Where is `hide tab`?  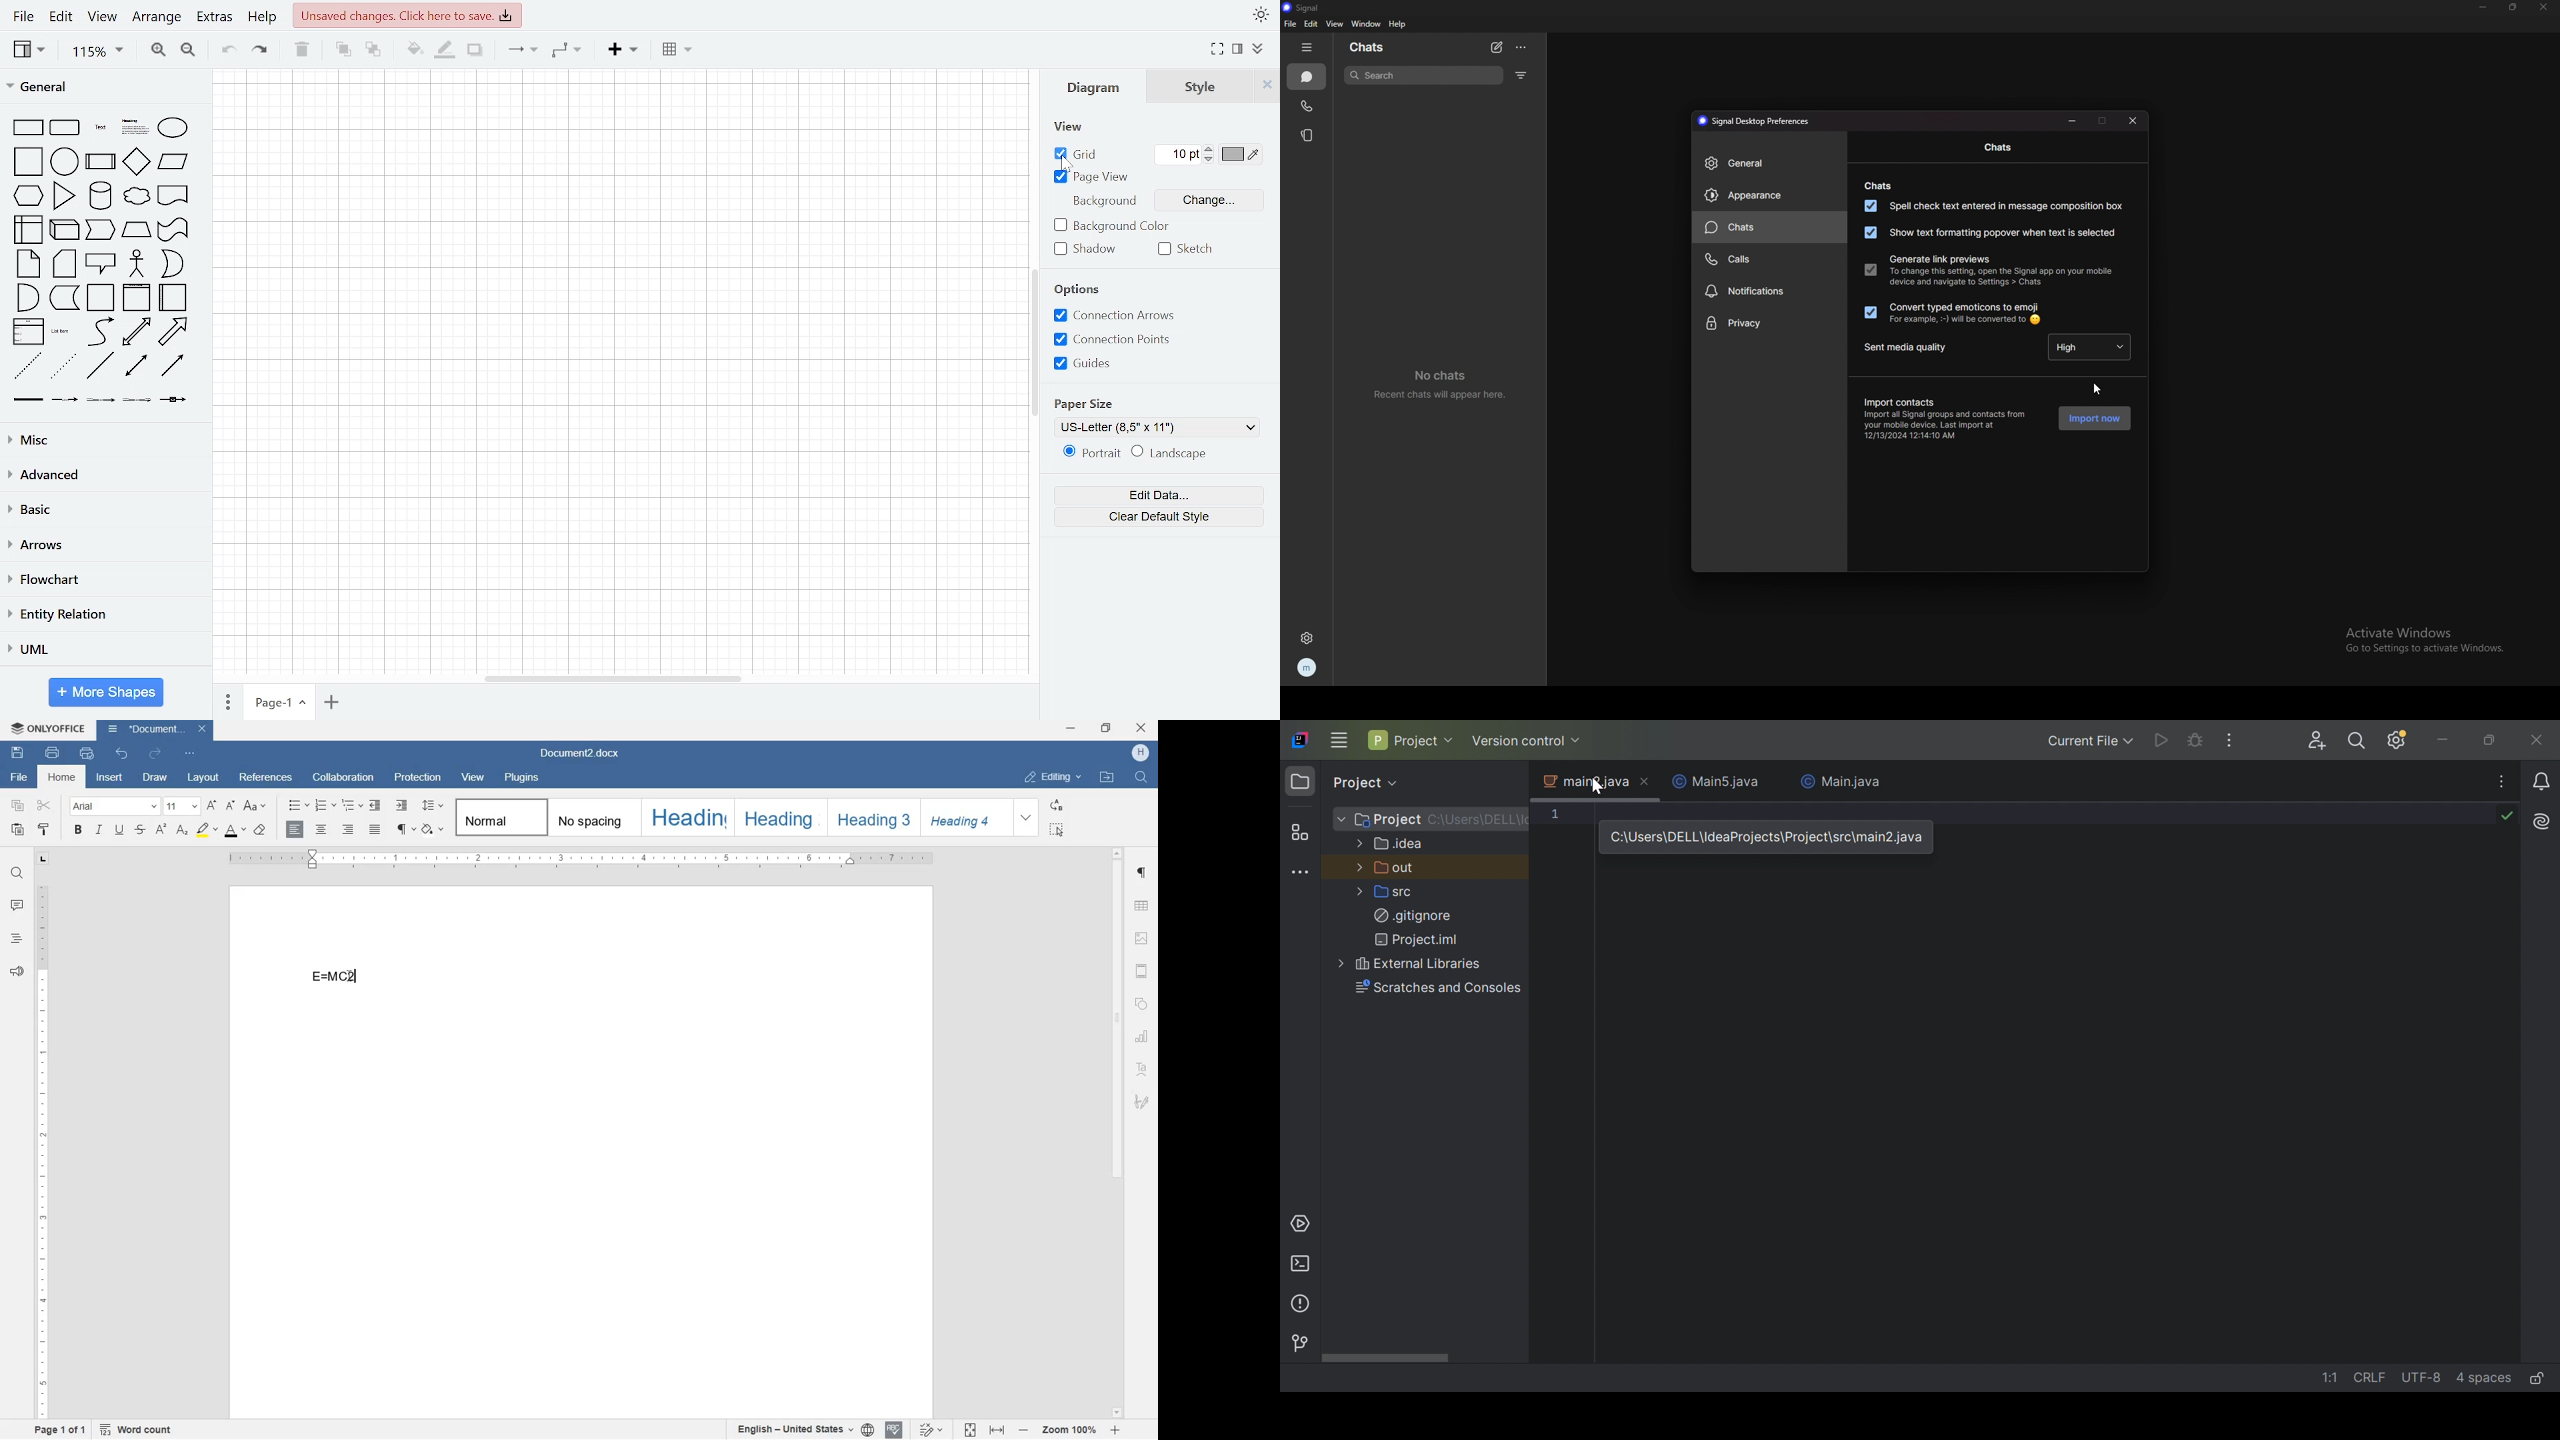 hide tab is located at coordinates (1307, 47).